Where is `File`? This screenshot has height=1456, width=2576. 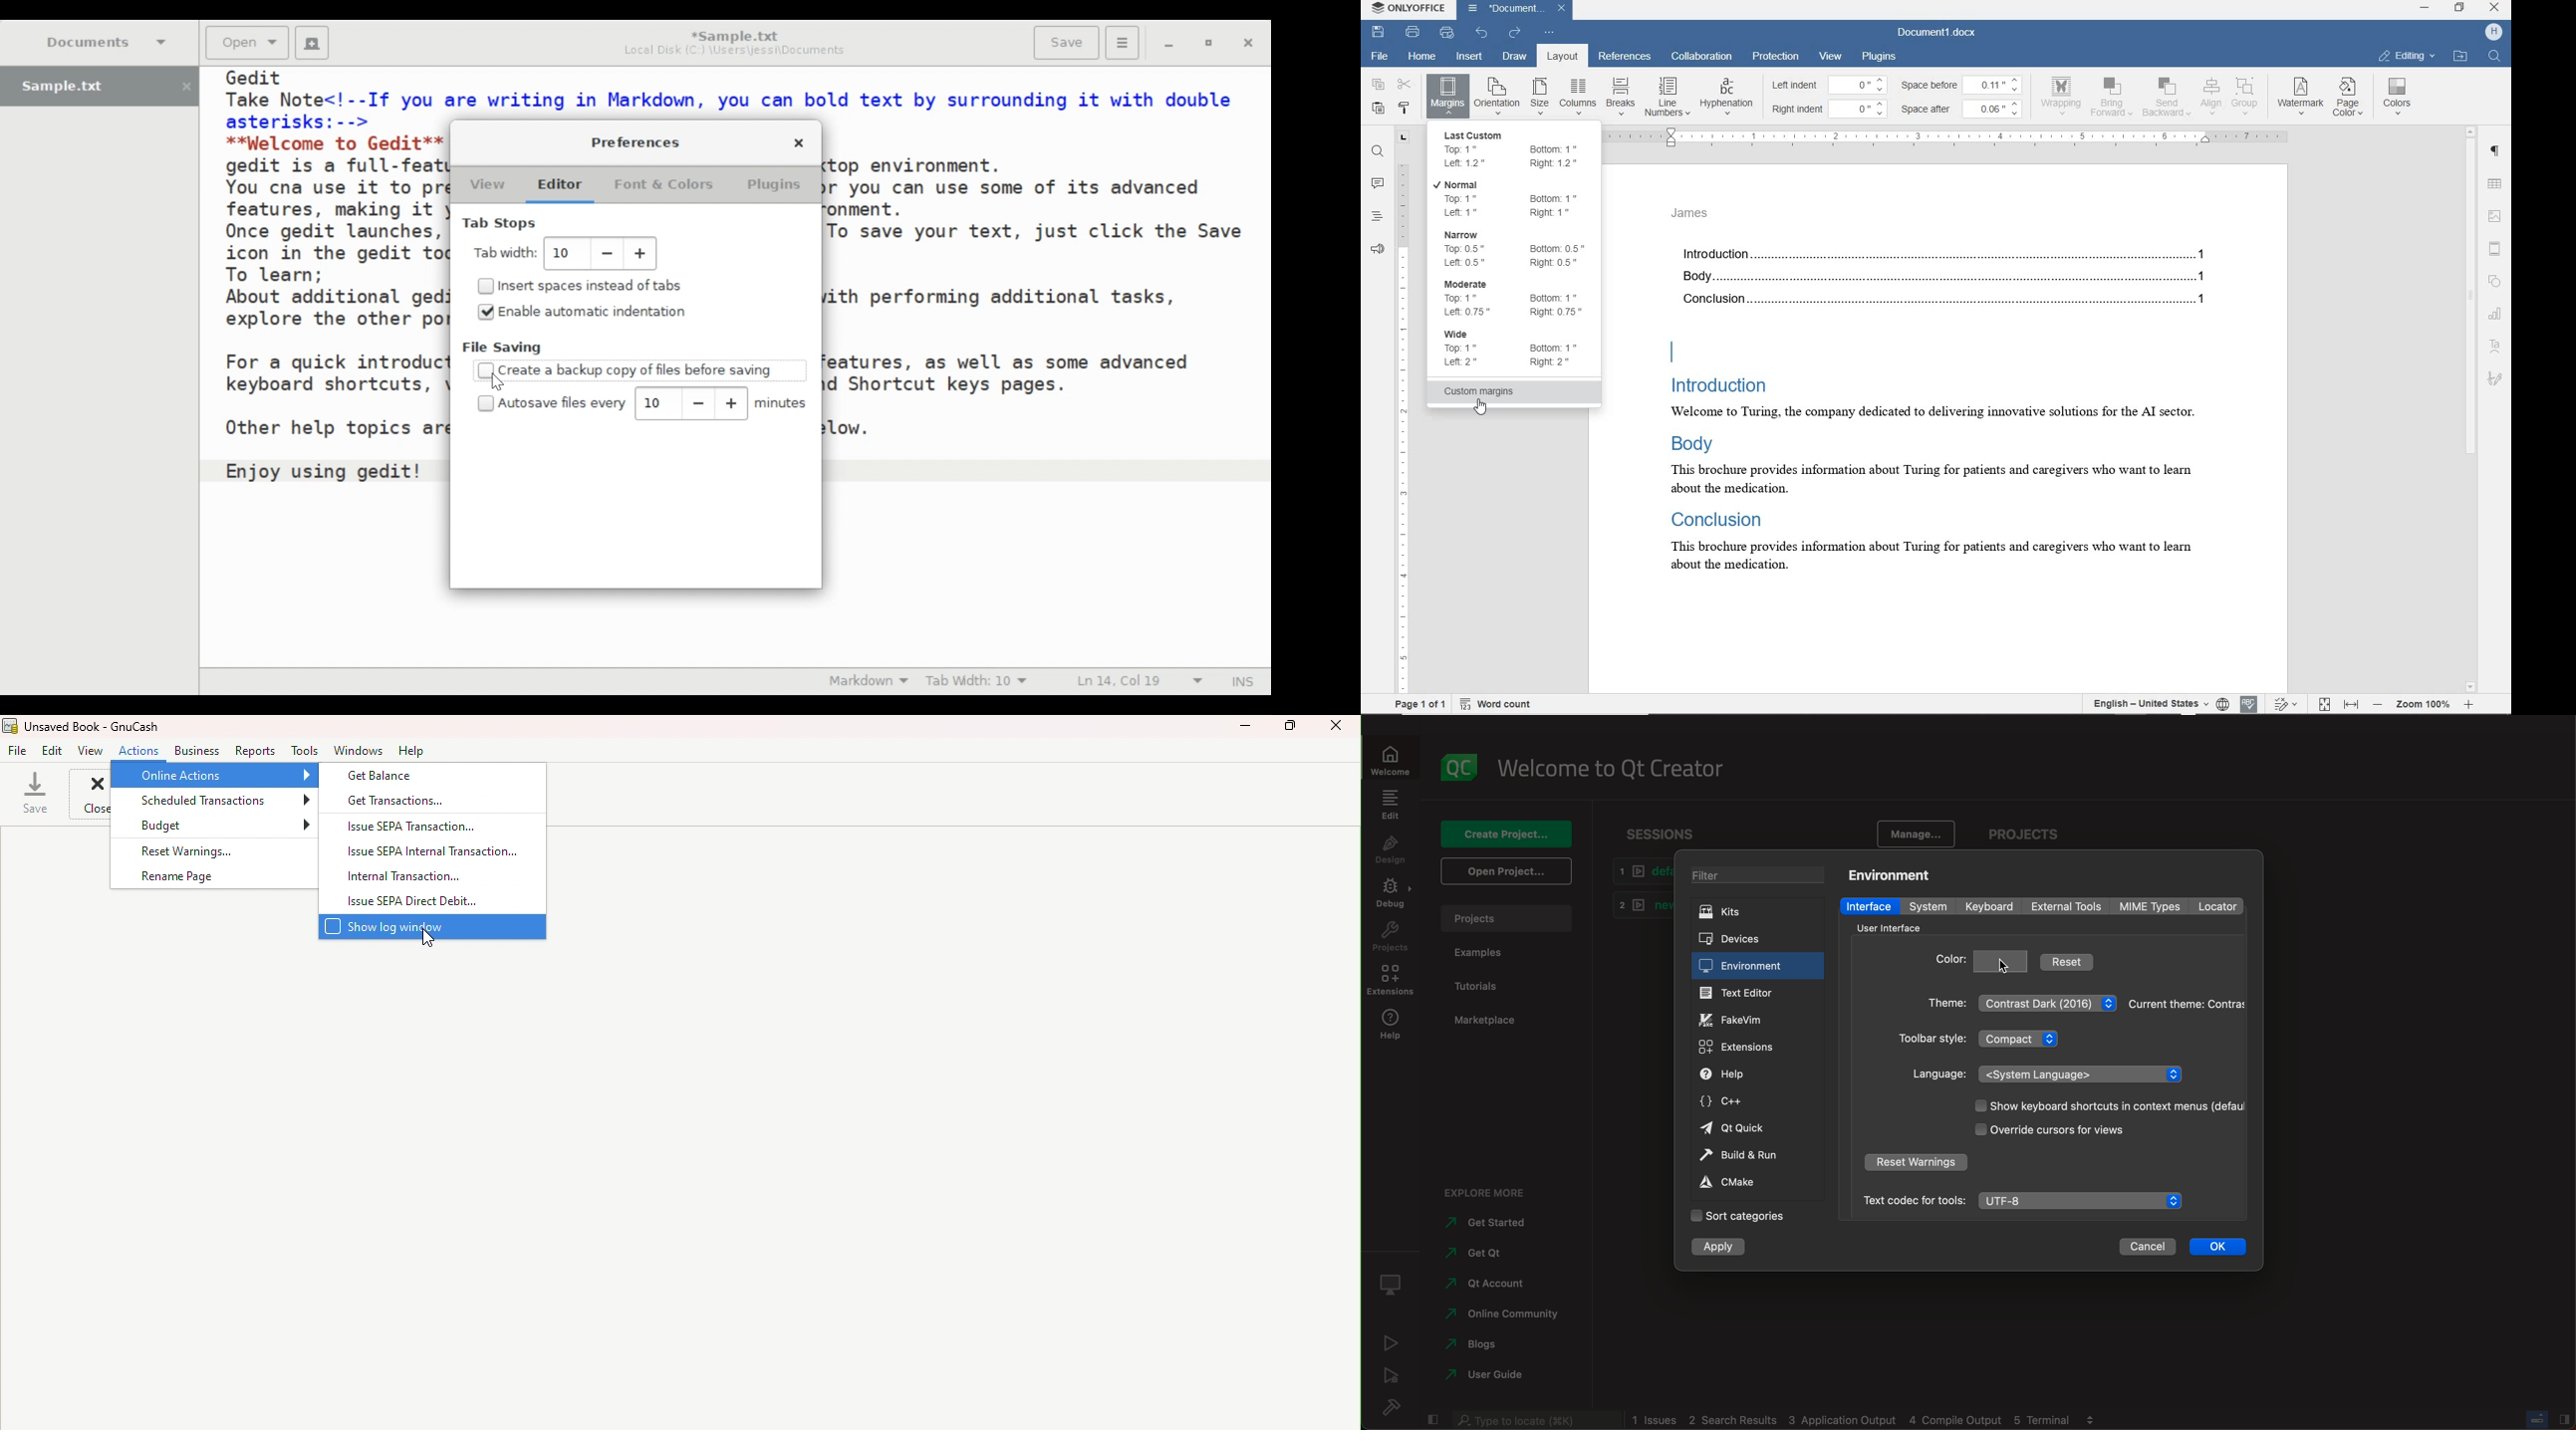
File is located at coordinates (20, 751).